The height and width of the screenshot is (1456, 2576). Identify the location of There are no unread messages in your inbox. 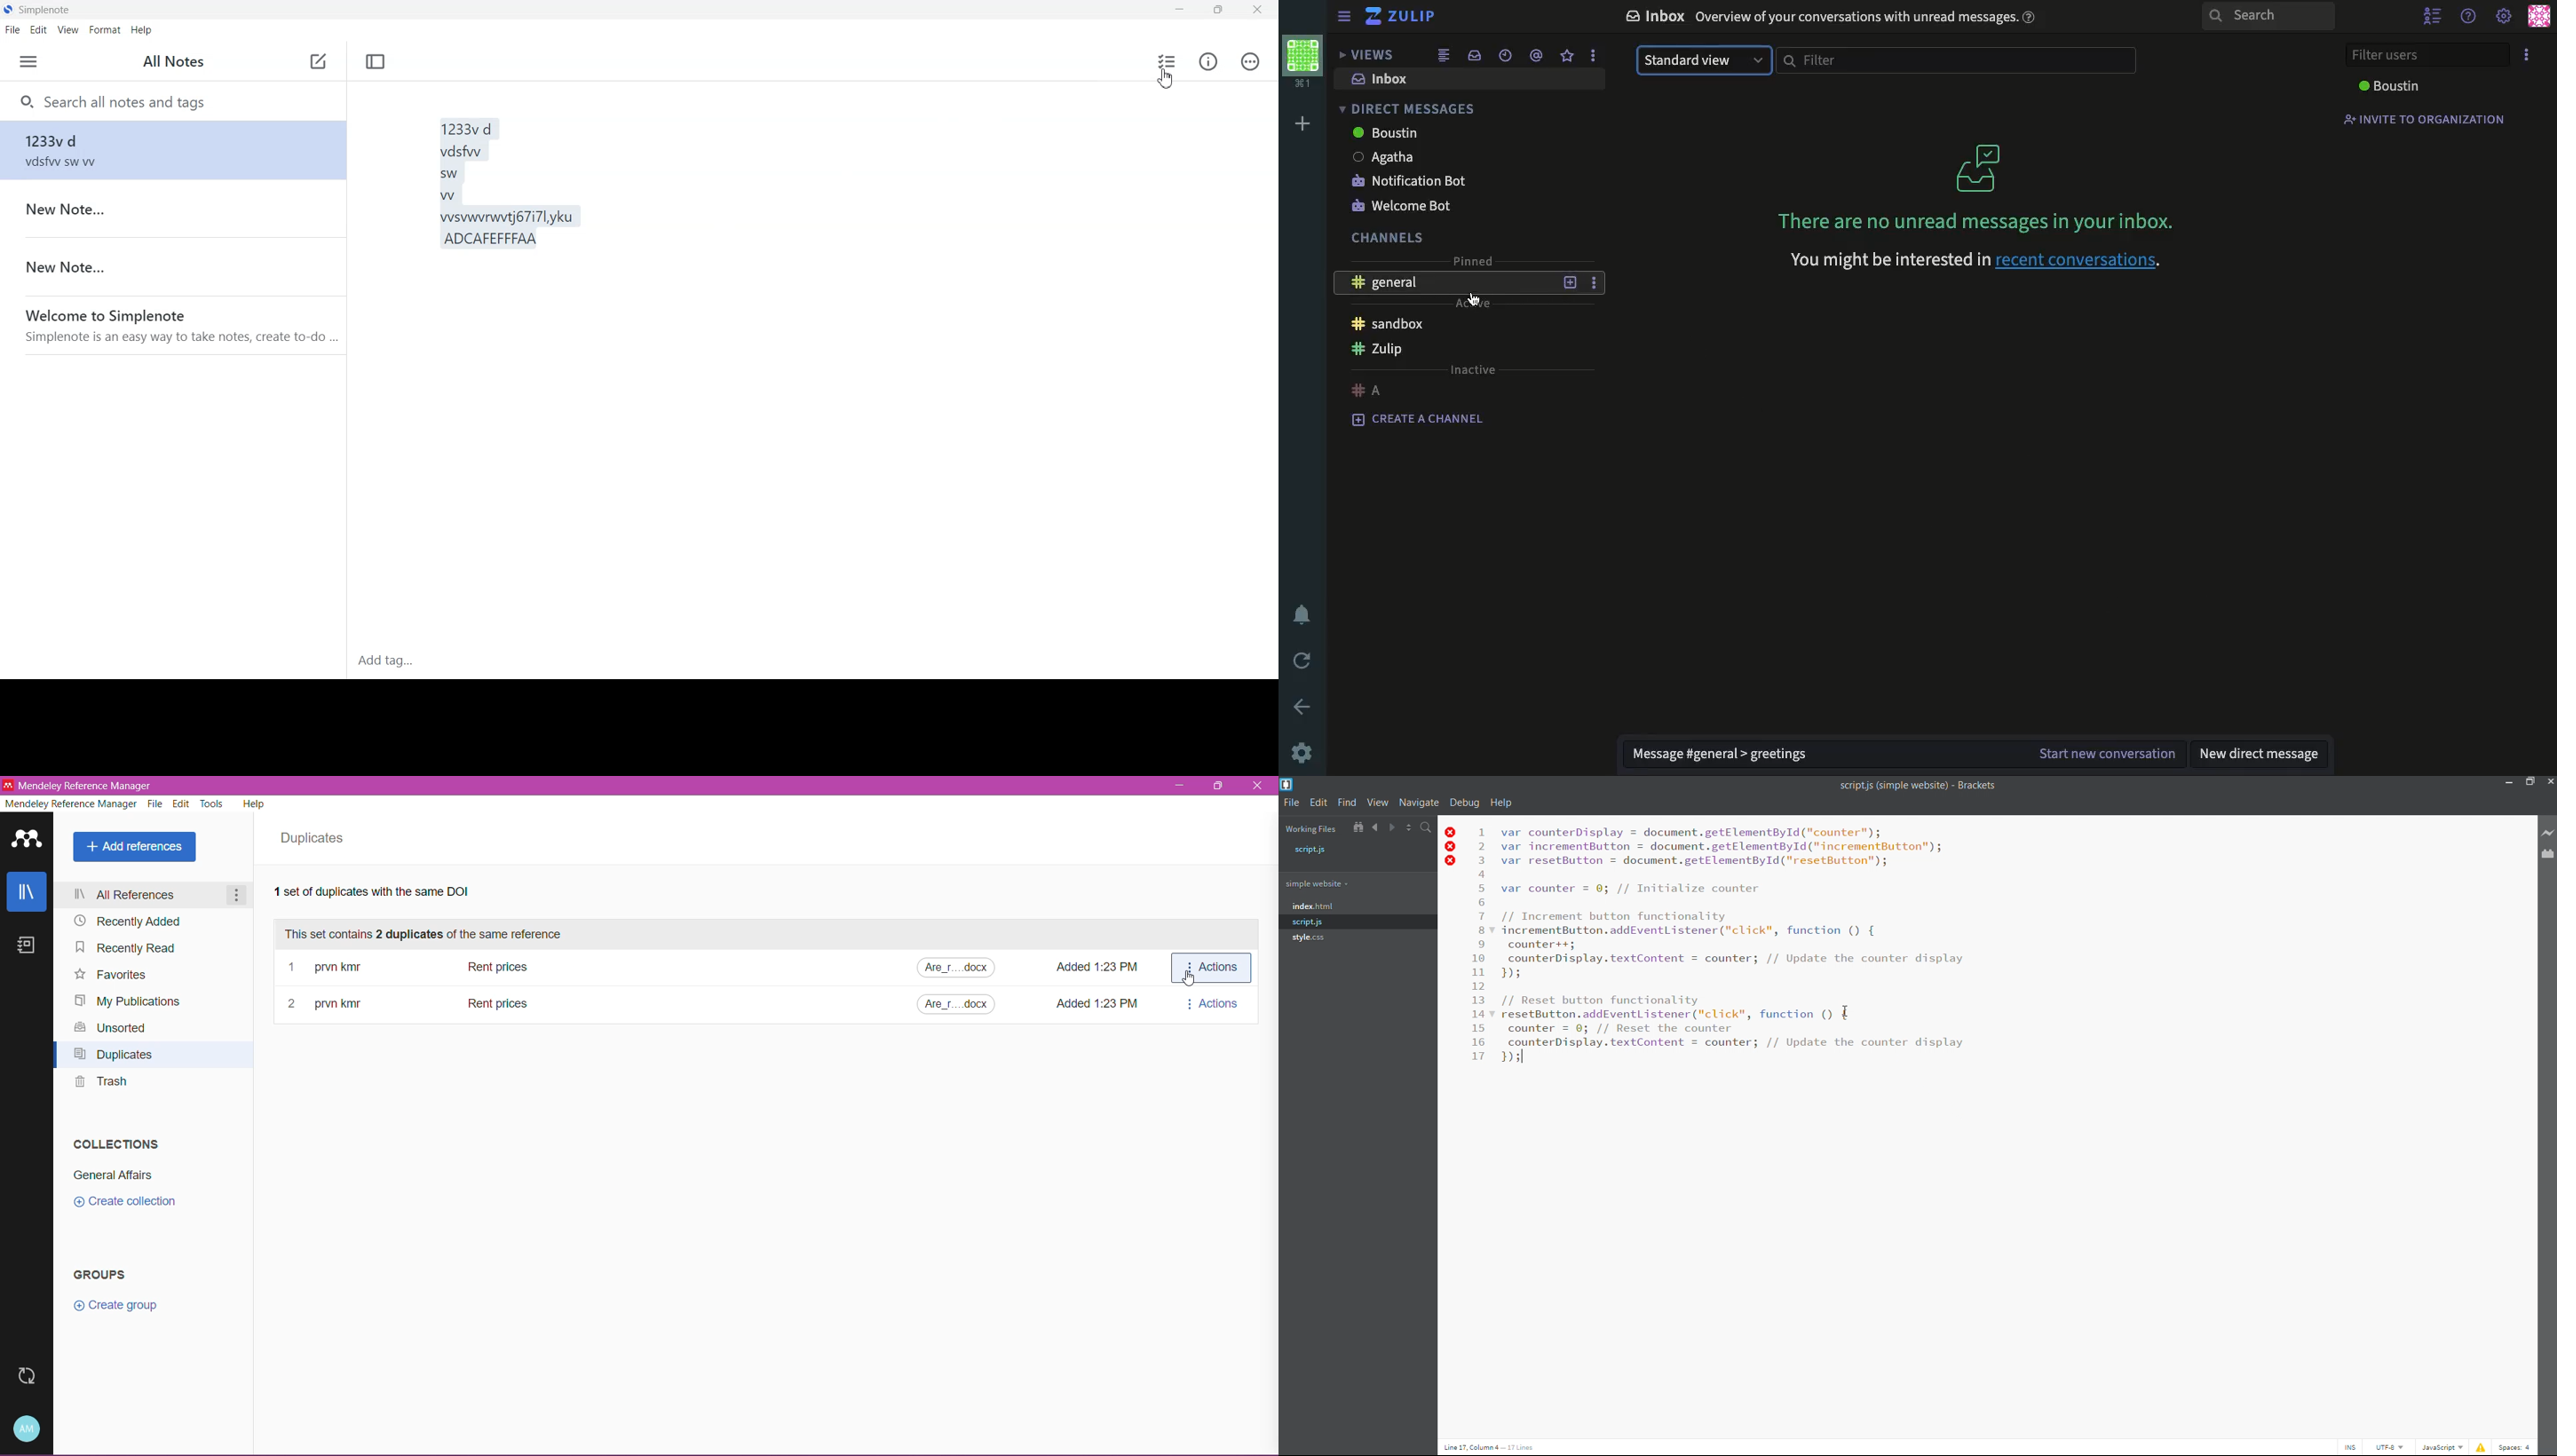
(1975, 188).